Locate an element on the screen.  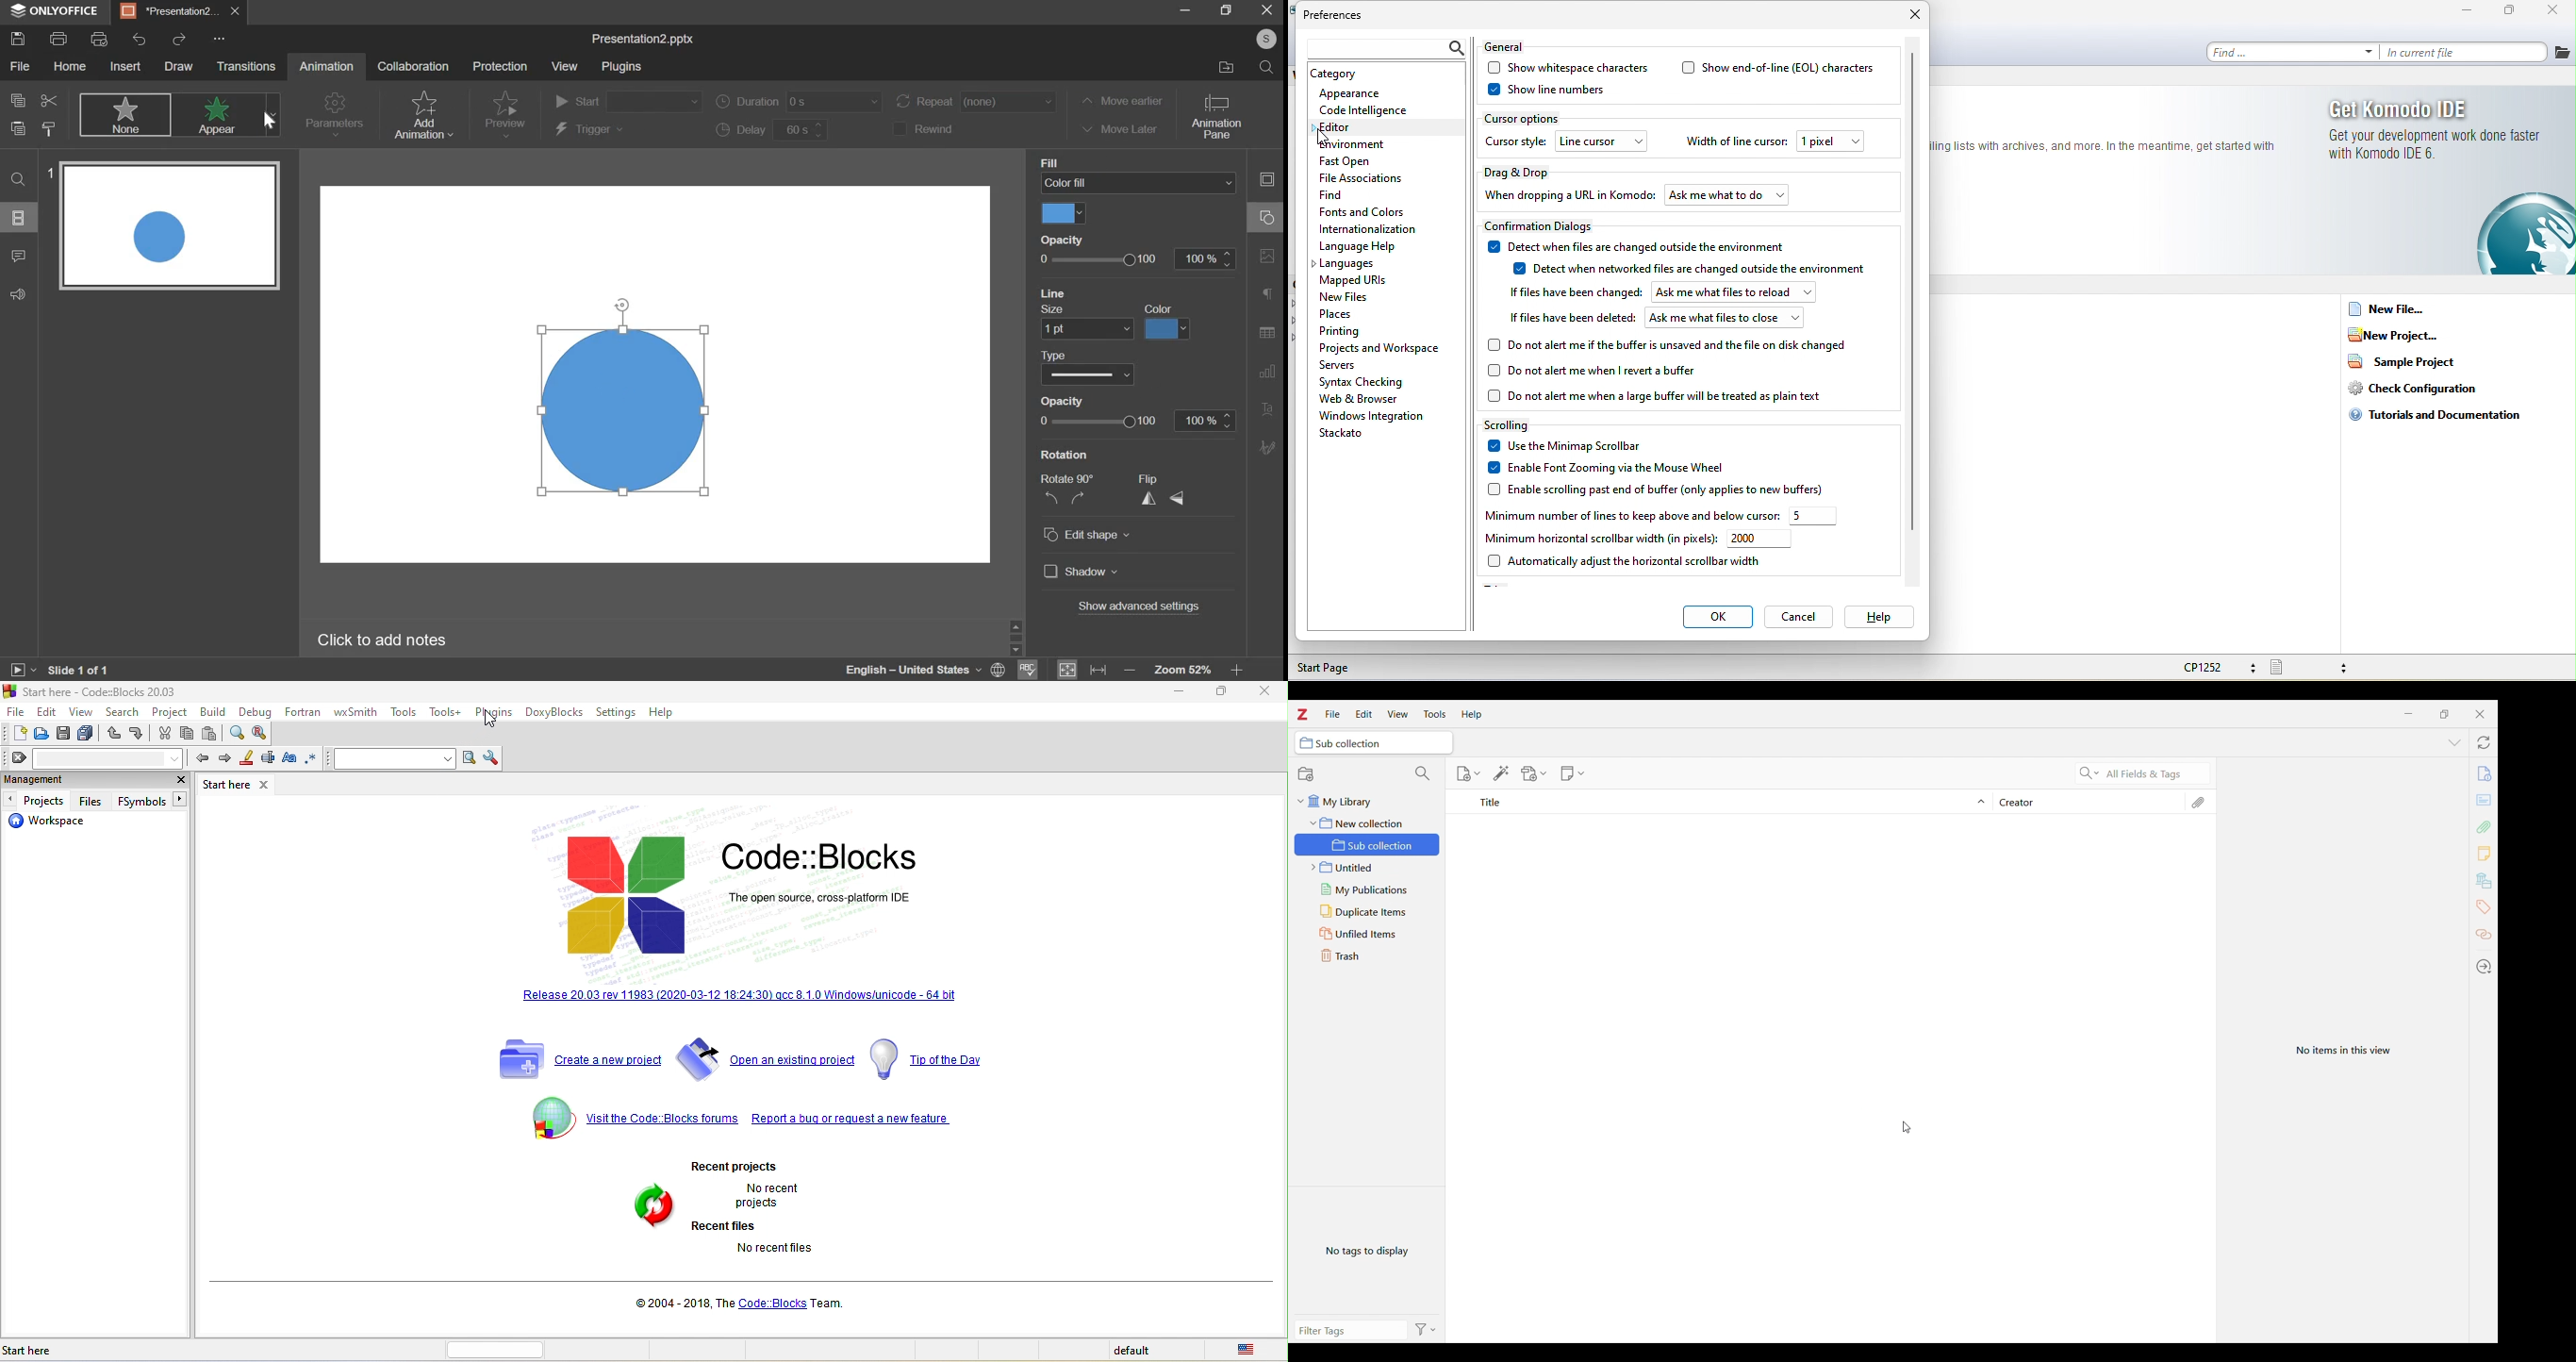
1 is located at coordinates (45, 174).